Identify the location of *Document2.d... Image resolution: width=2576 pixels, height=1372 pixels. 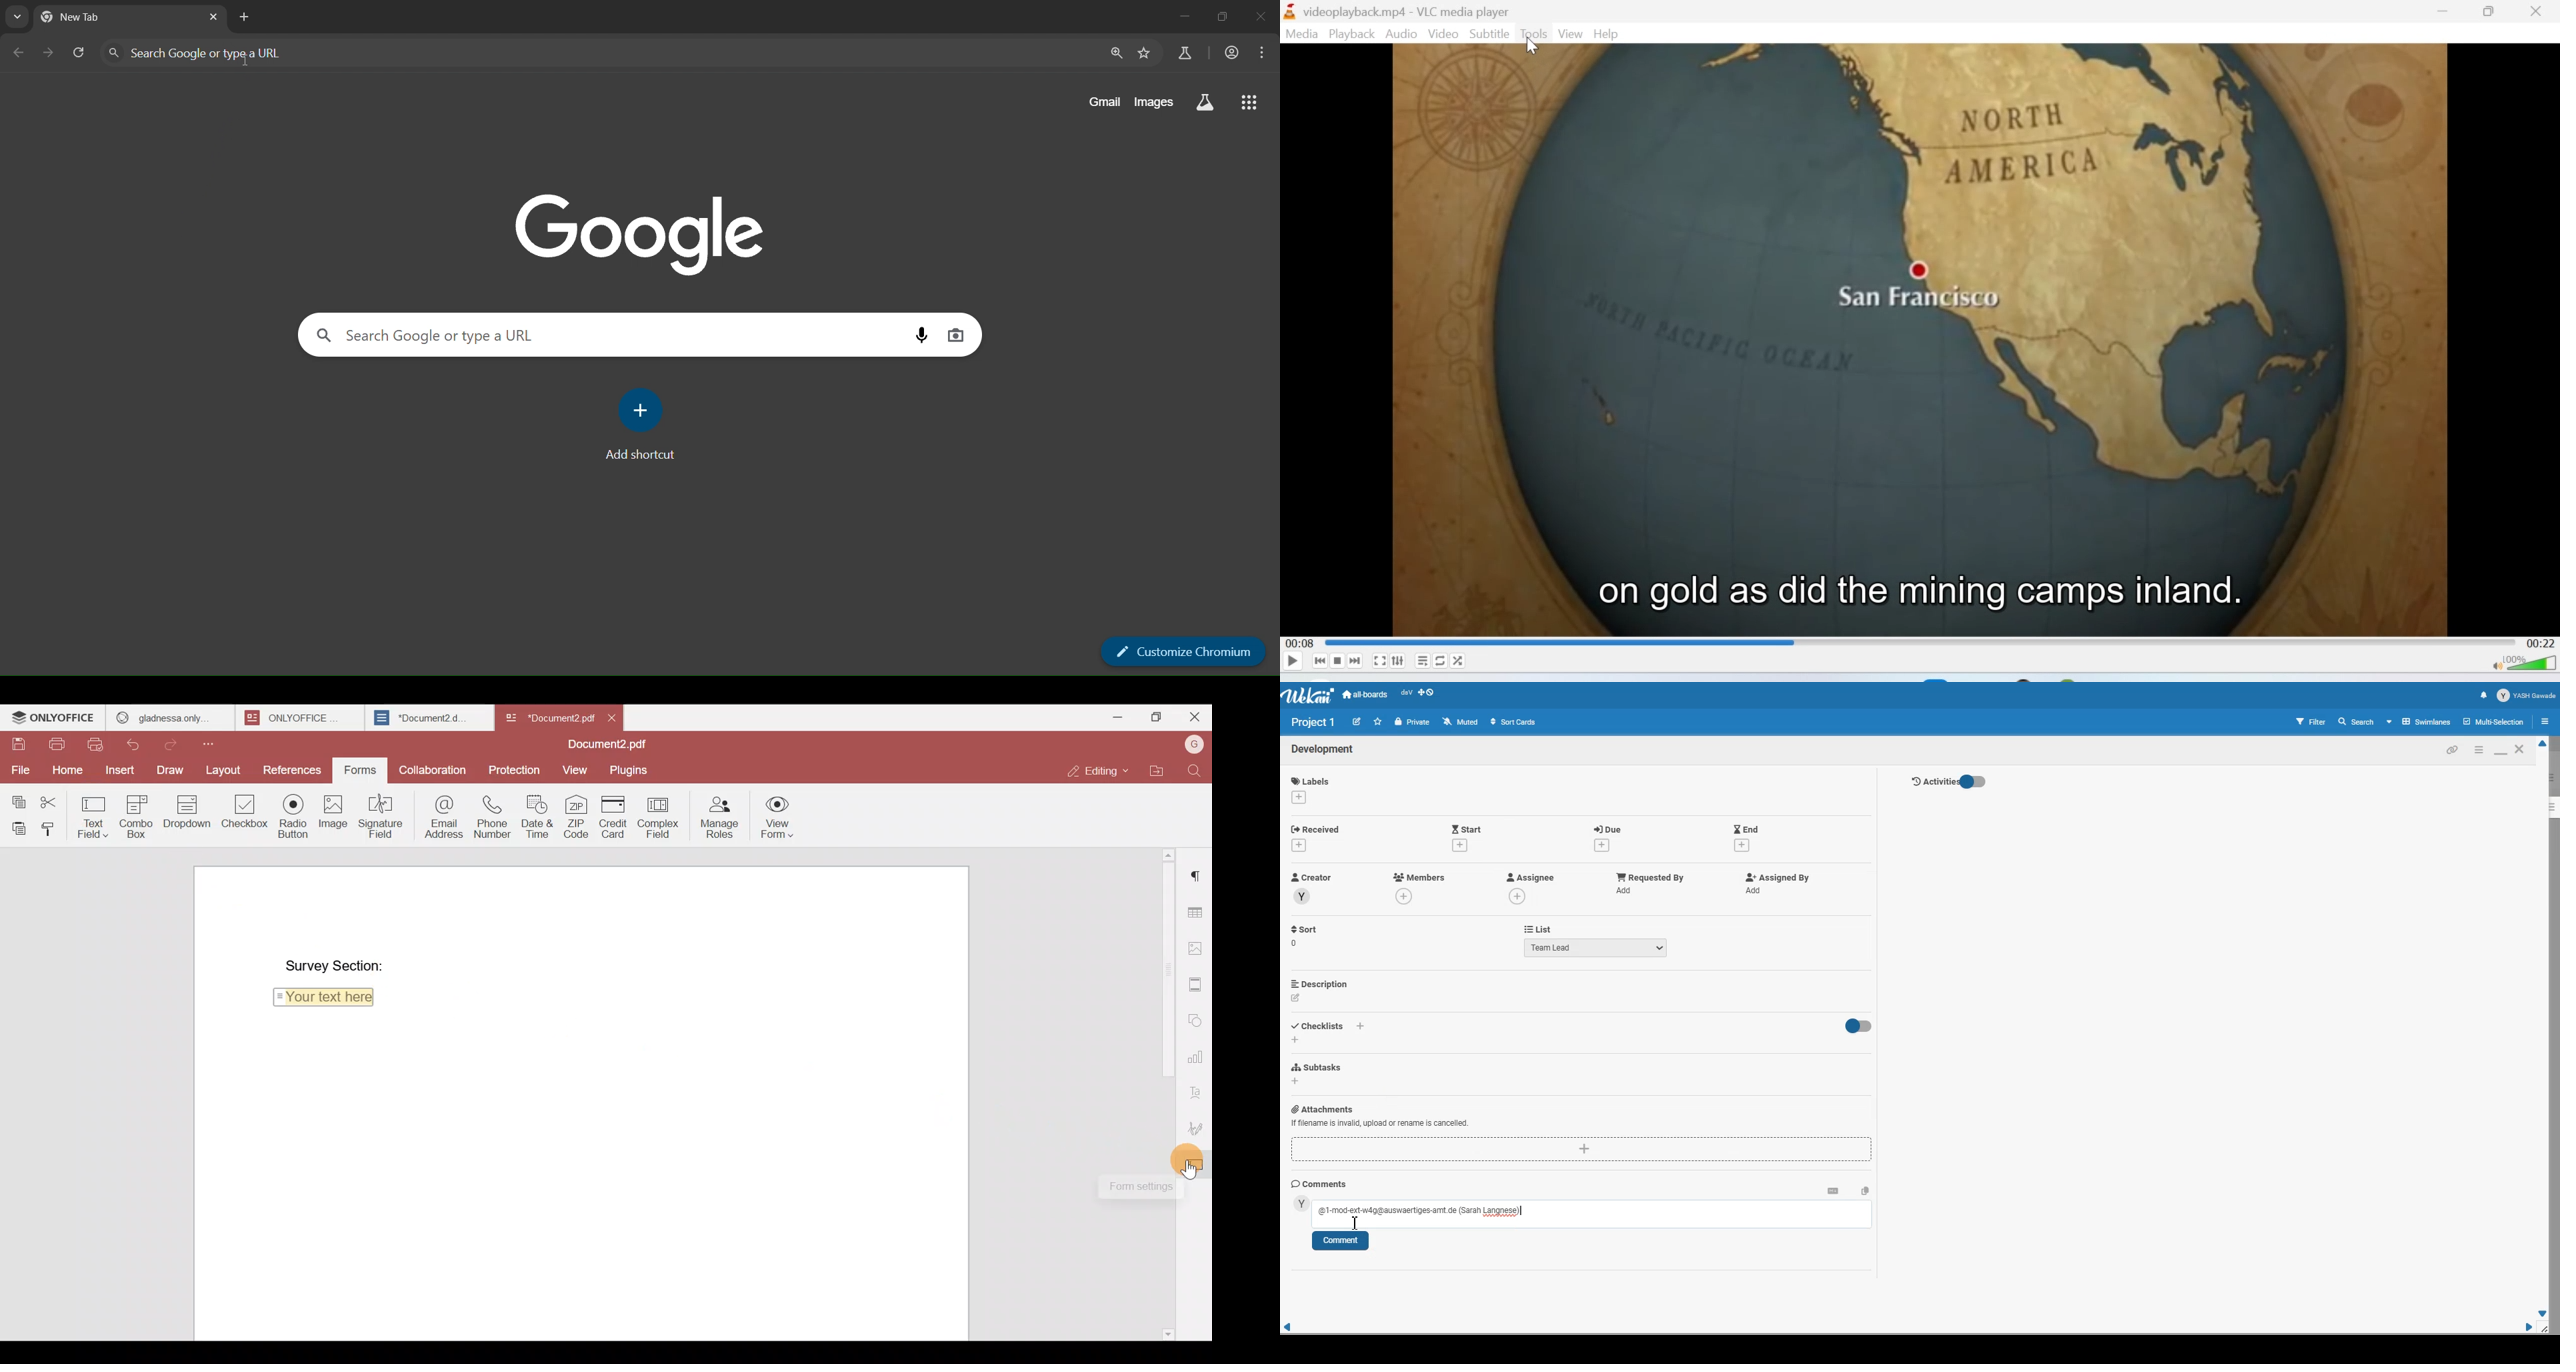
(422, 716).